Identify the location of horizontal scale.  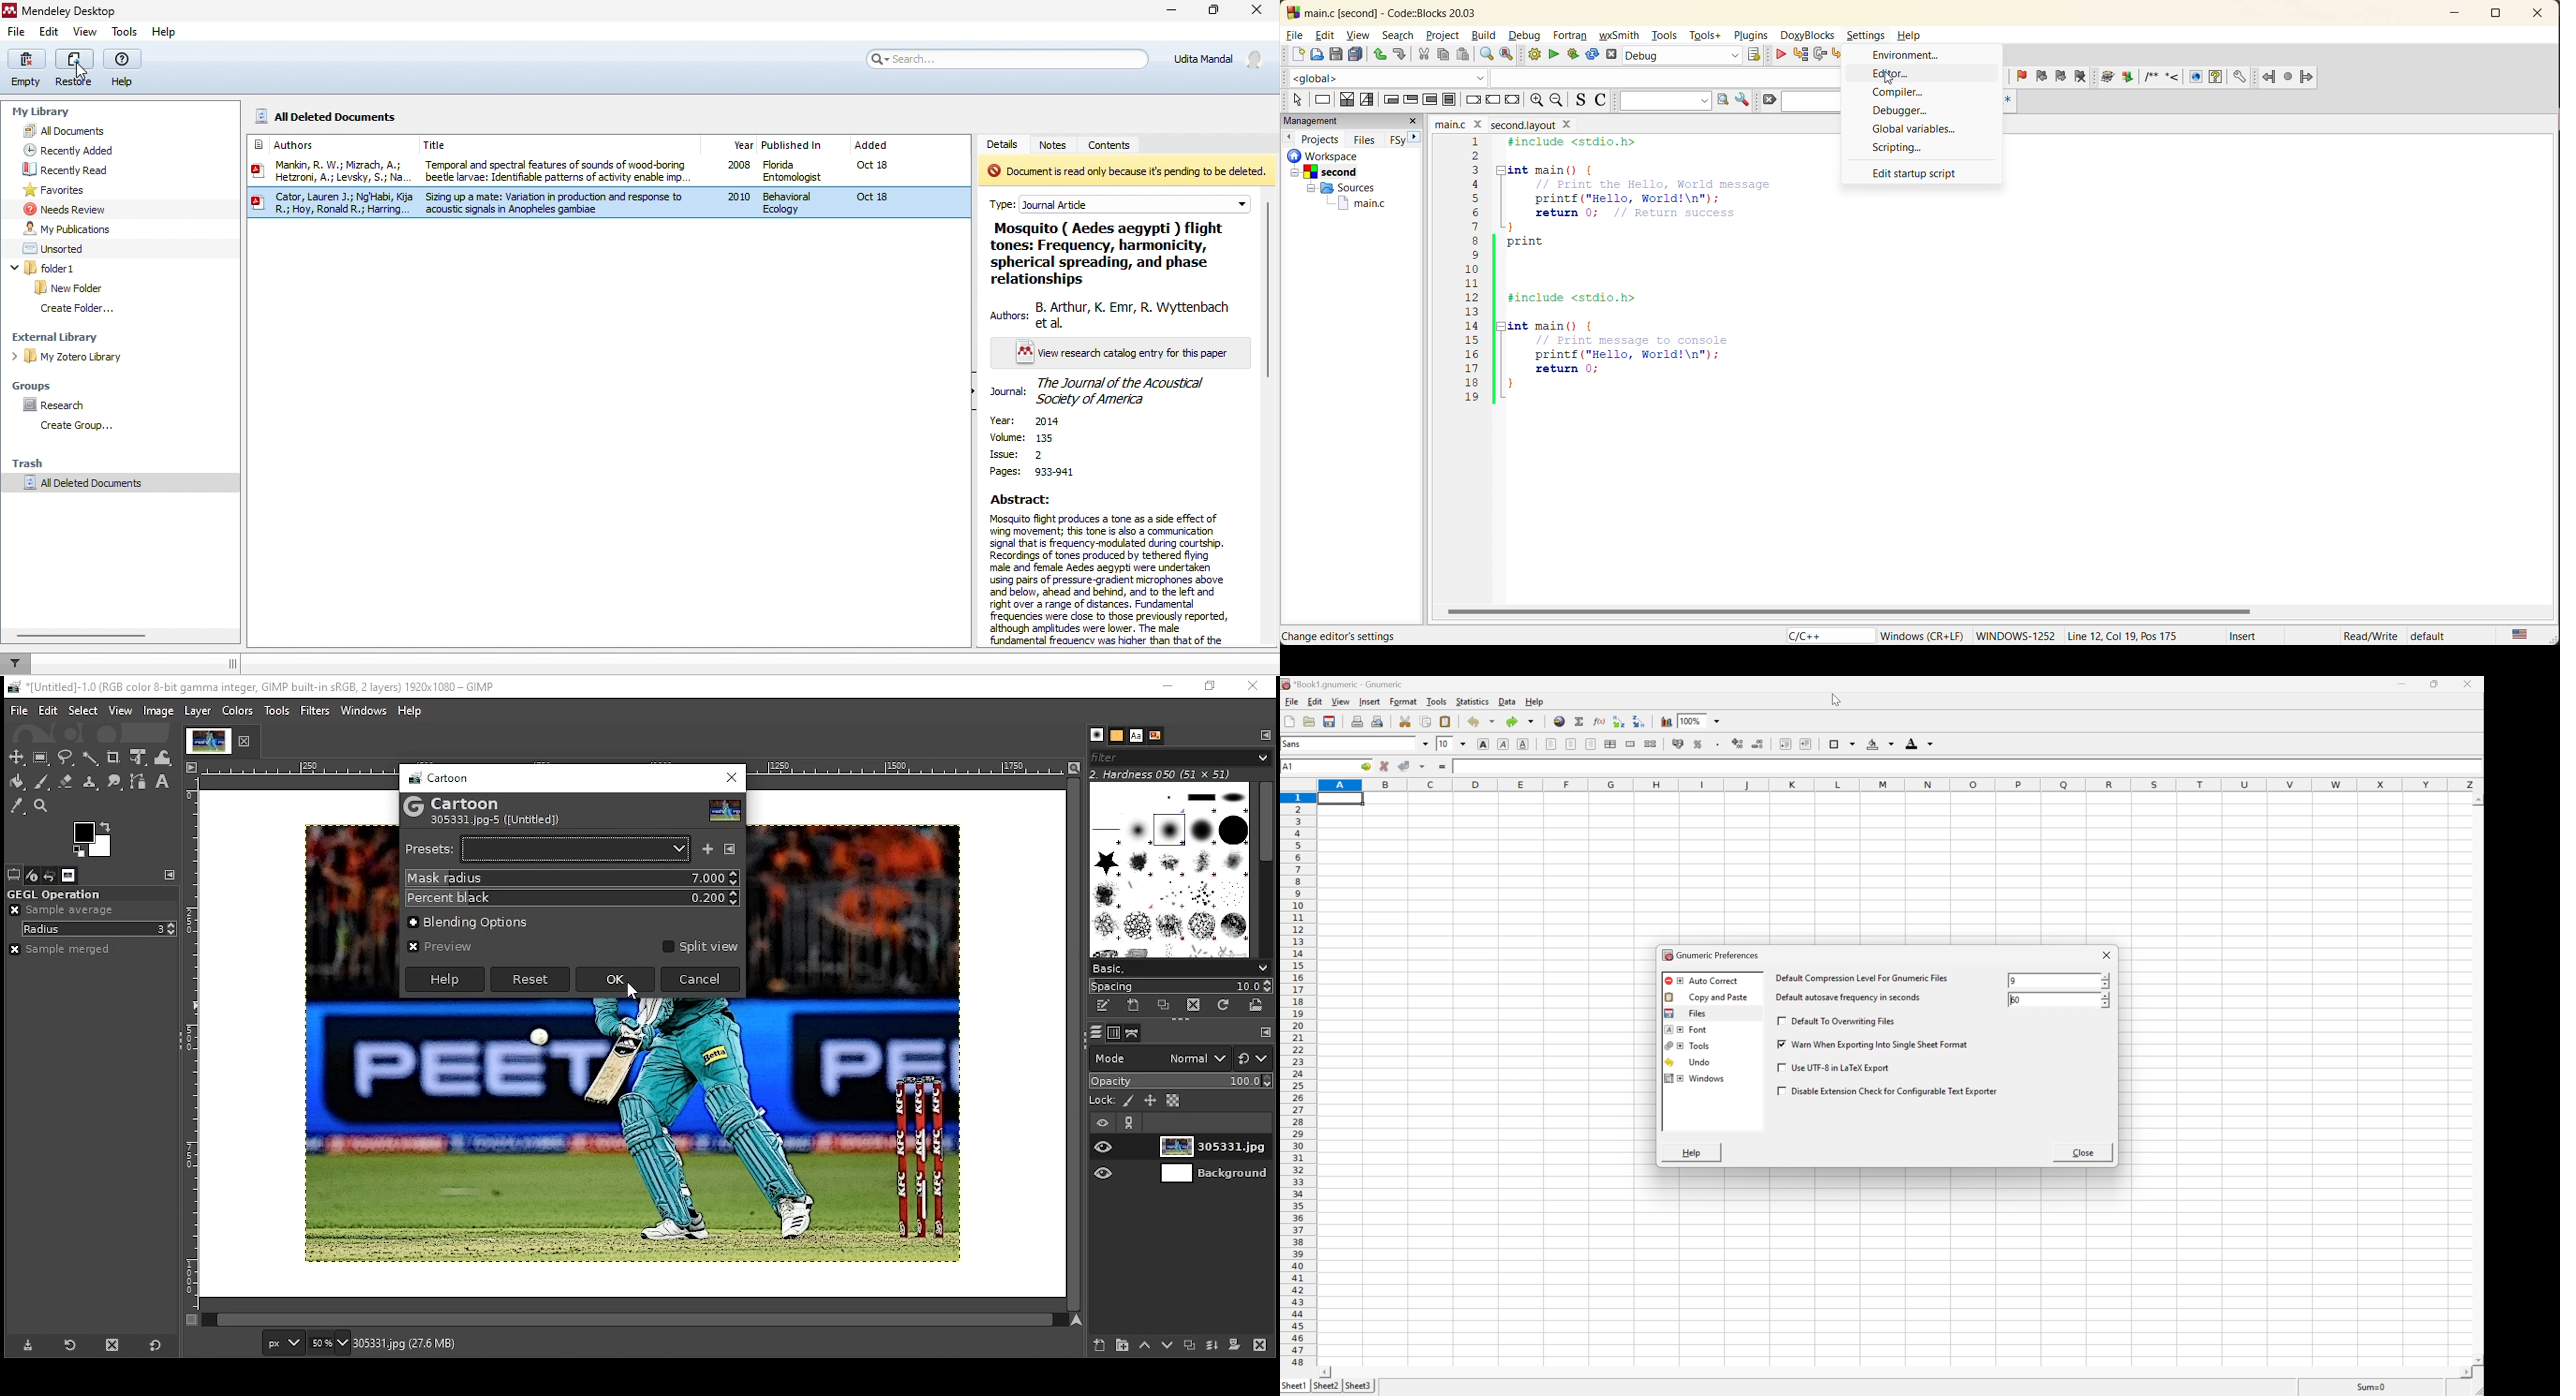
(295, 769).